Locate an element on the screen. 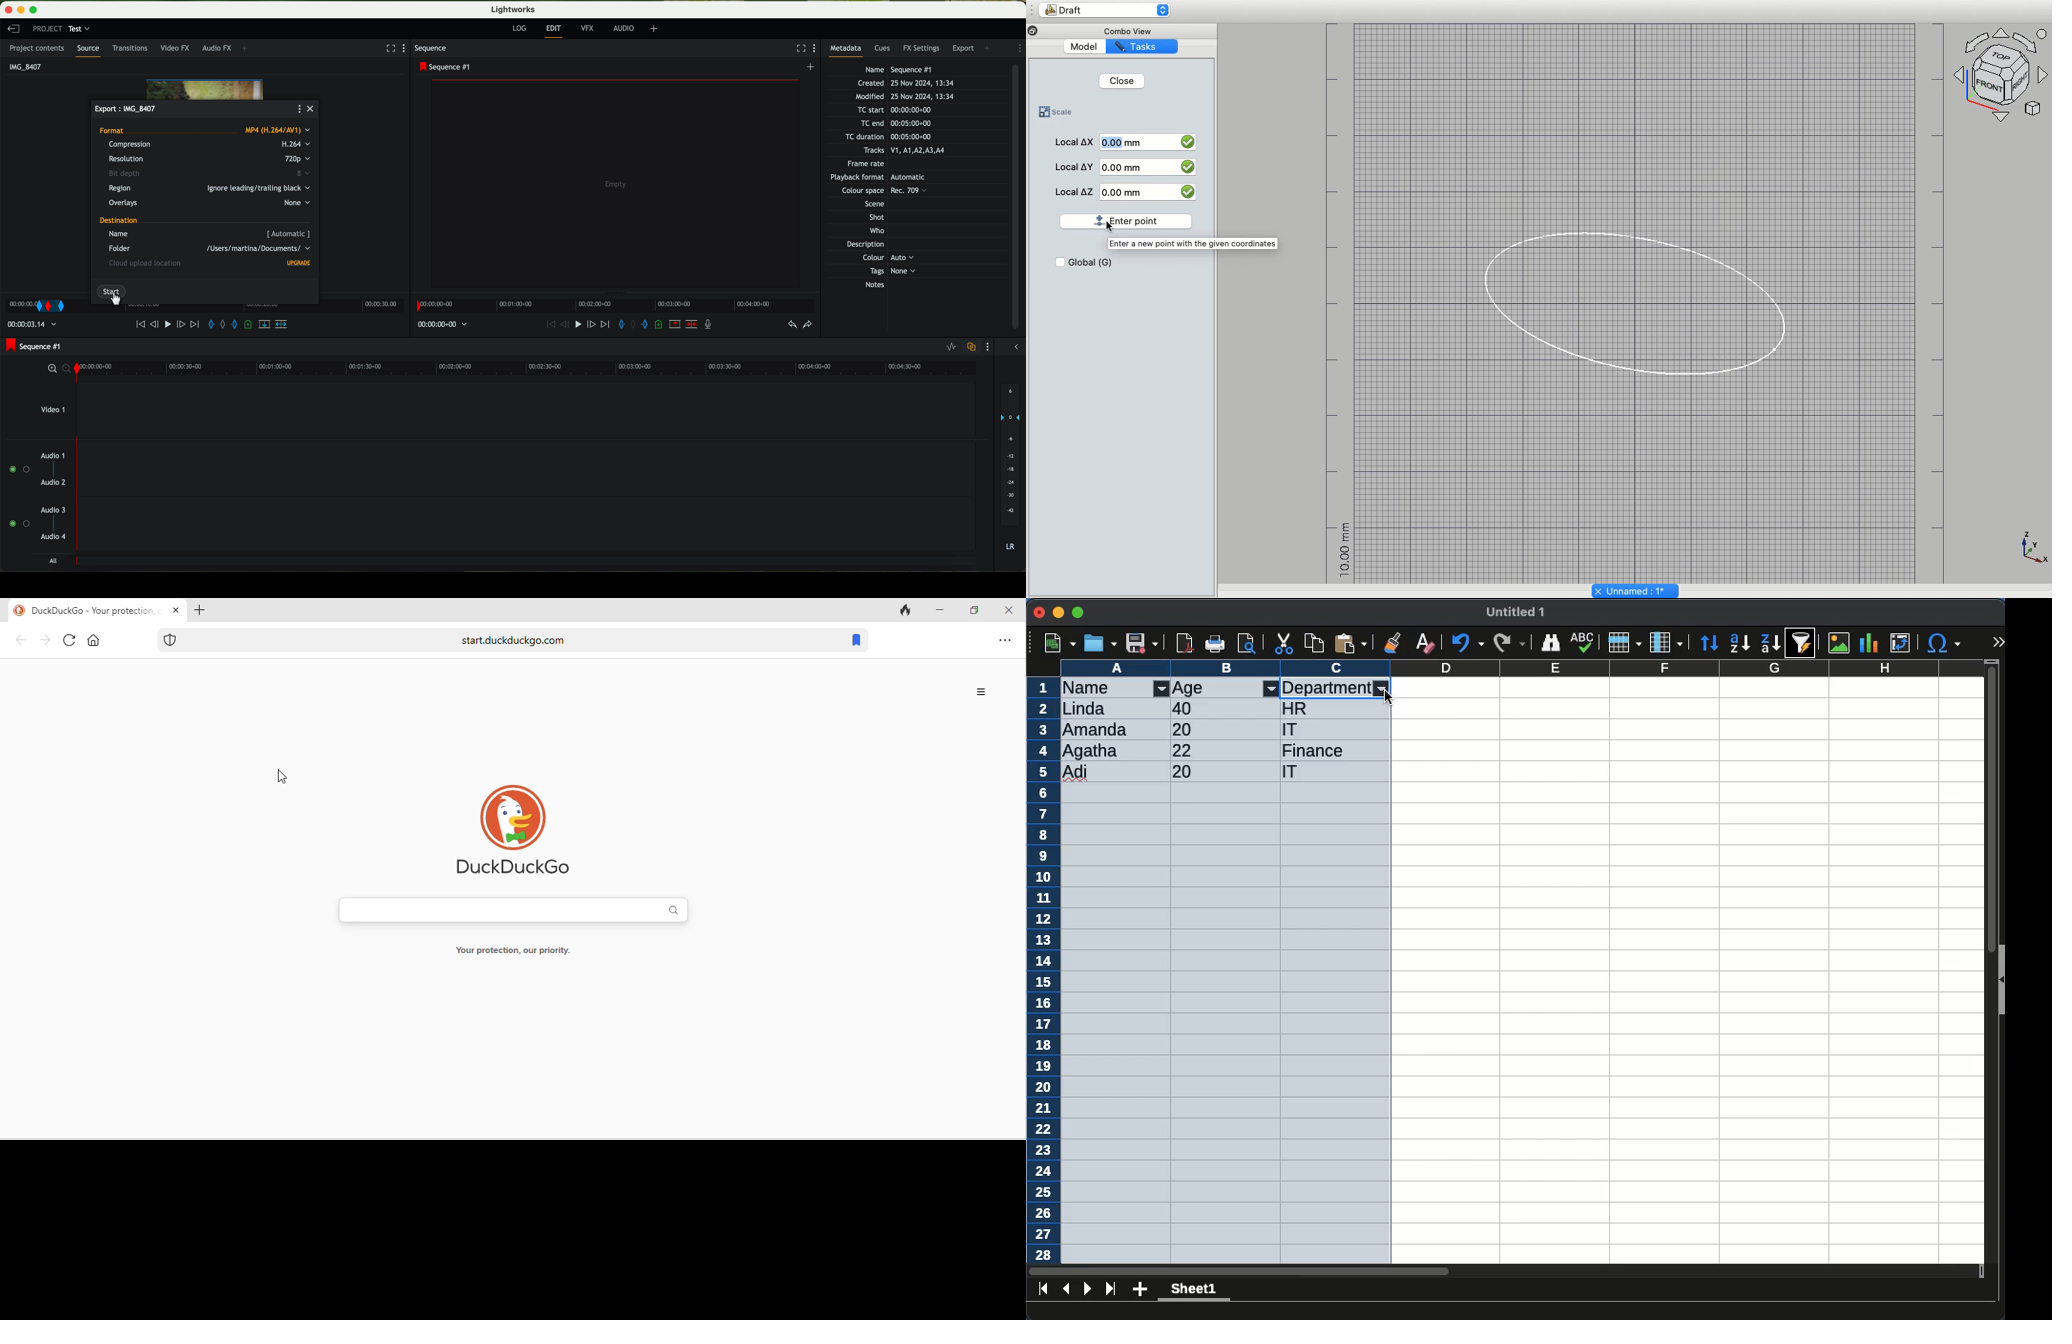 This screenshot has height=1344, width=2072. sort is located at coordinates (1805, 643).